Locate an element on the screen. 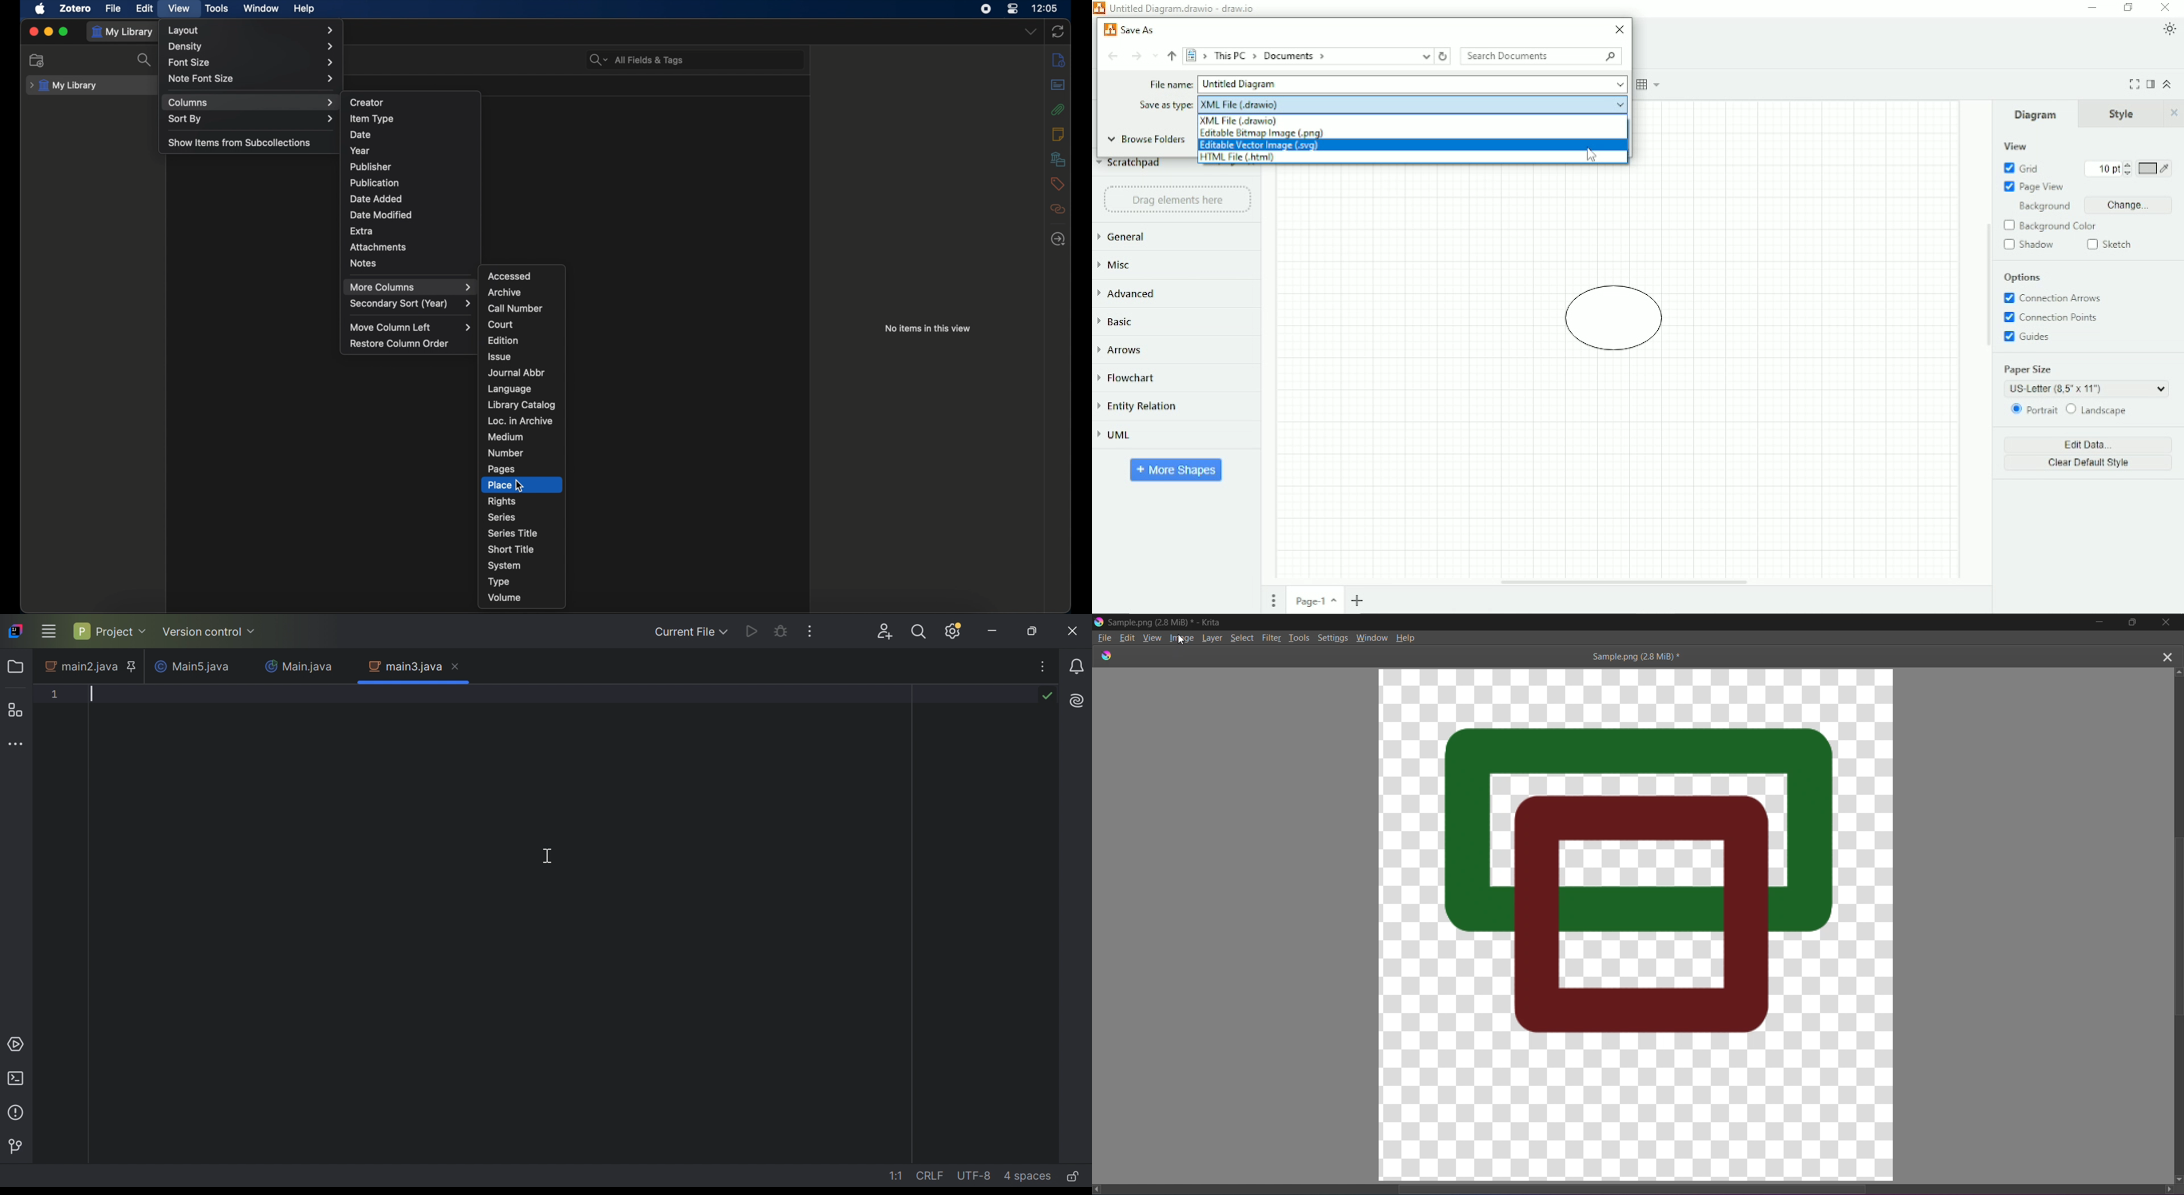 The height and width of the screenshot is (1204, 2184). search bar is located at coordinates (637, 60).